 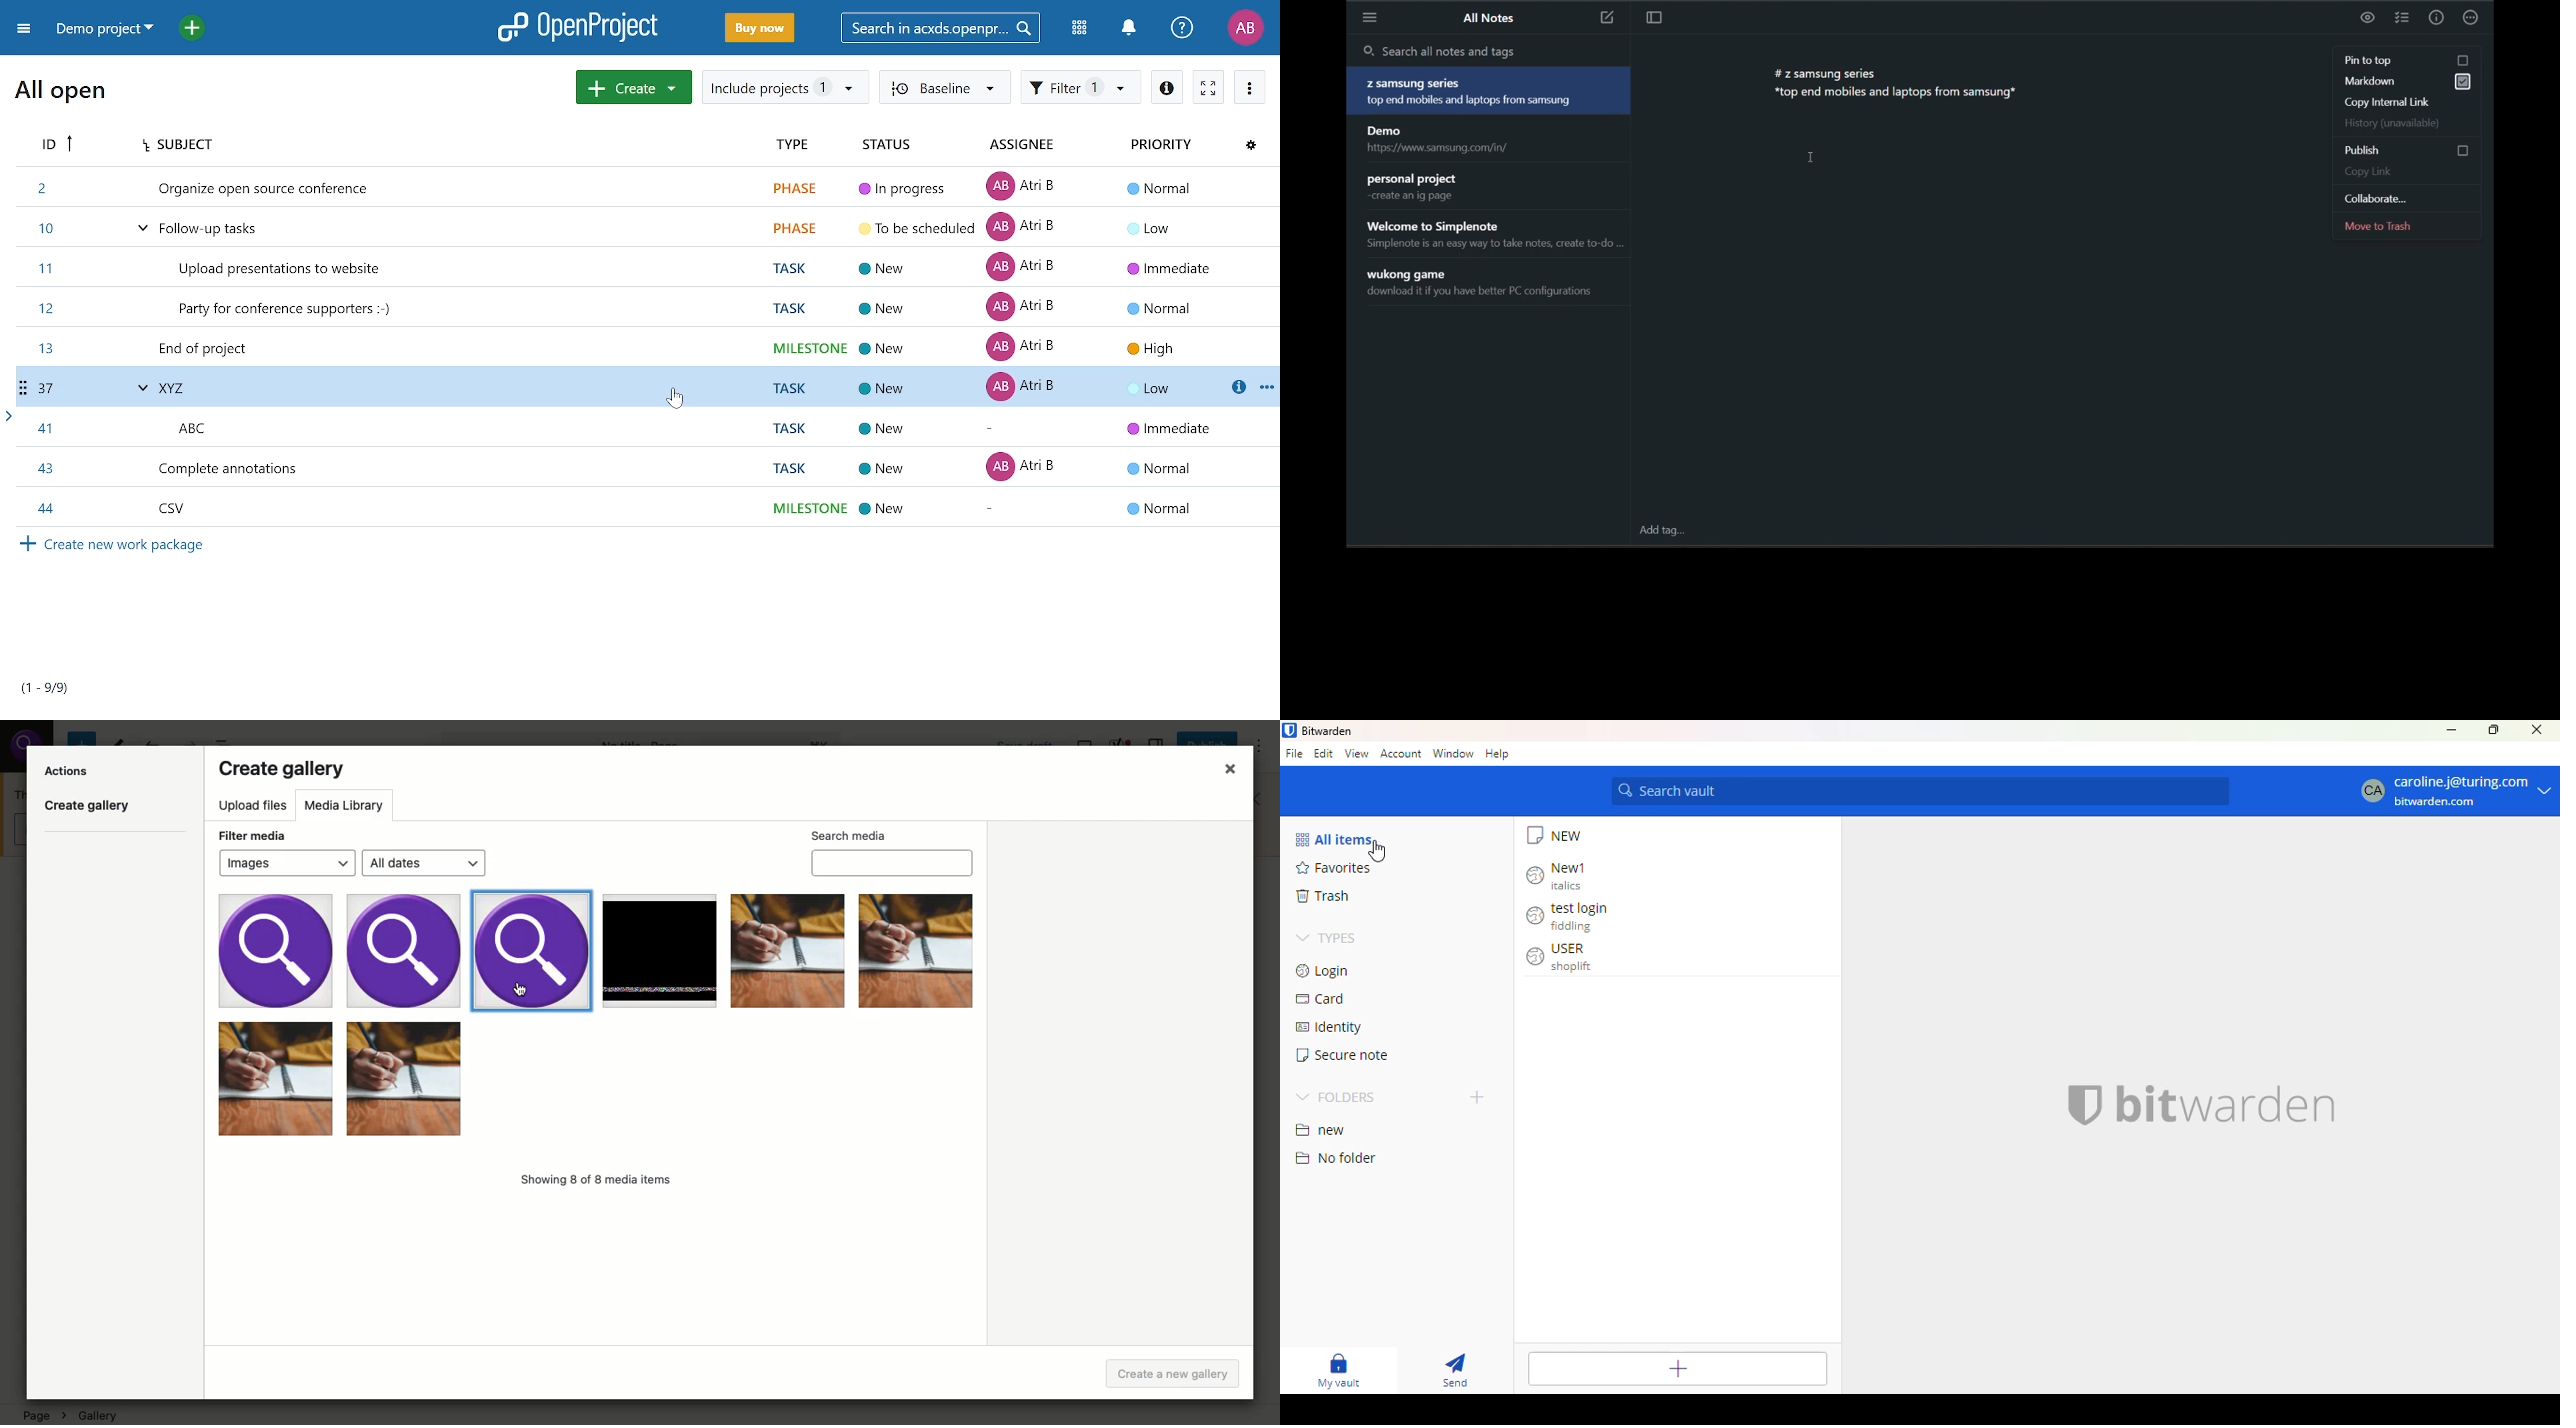 What do you see at coordinates (1323, 896) in the screenshot?
I see `trash` at bounding box center [1323, 896].